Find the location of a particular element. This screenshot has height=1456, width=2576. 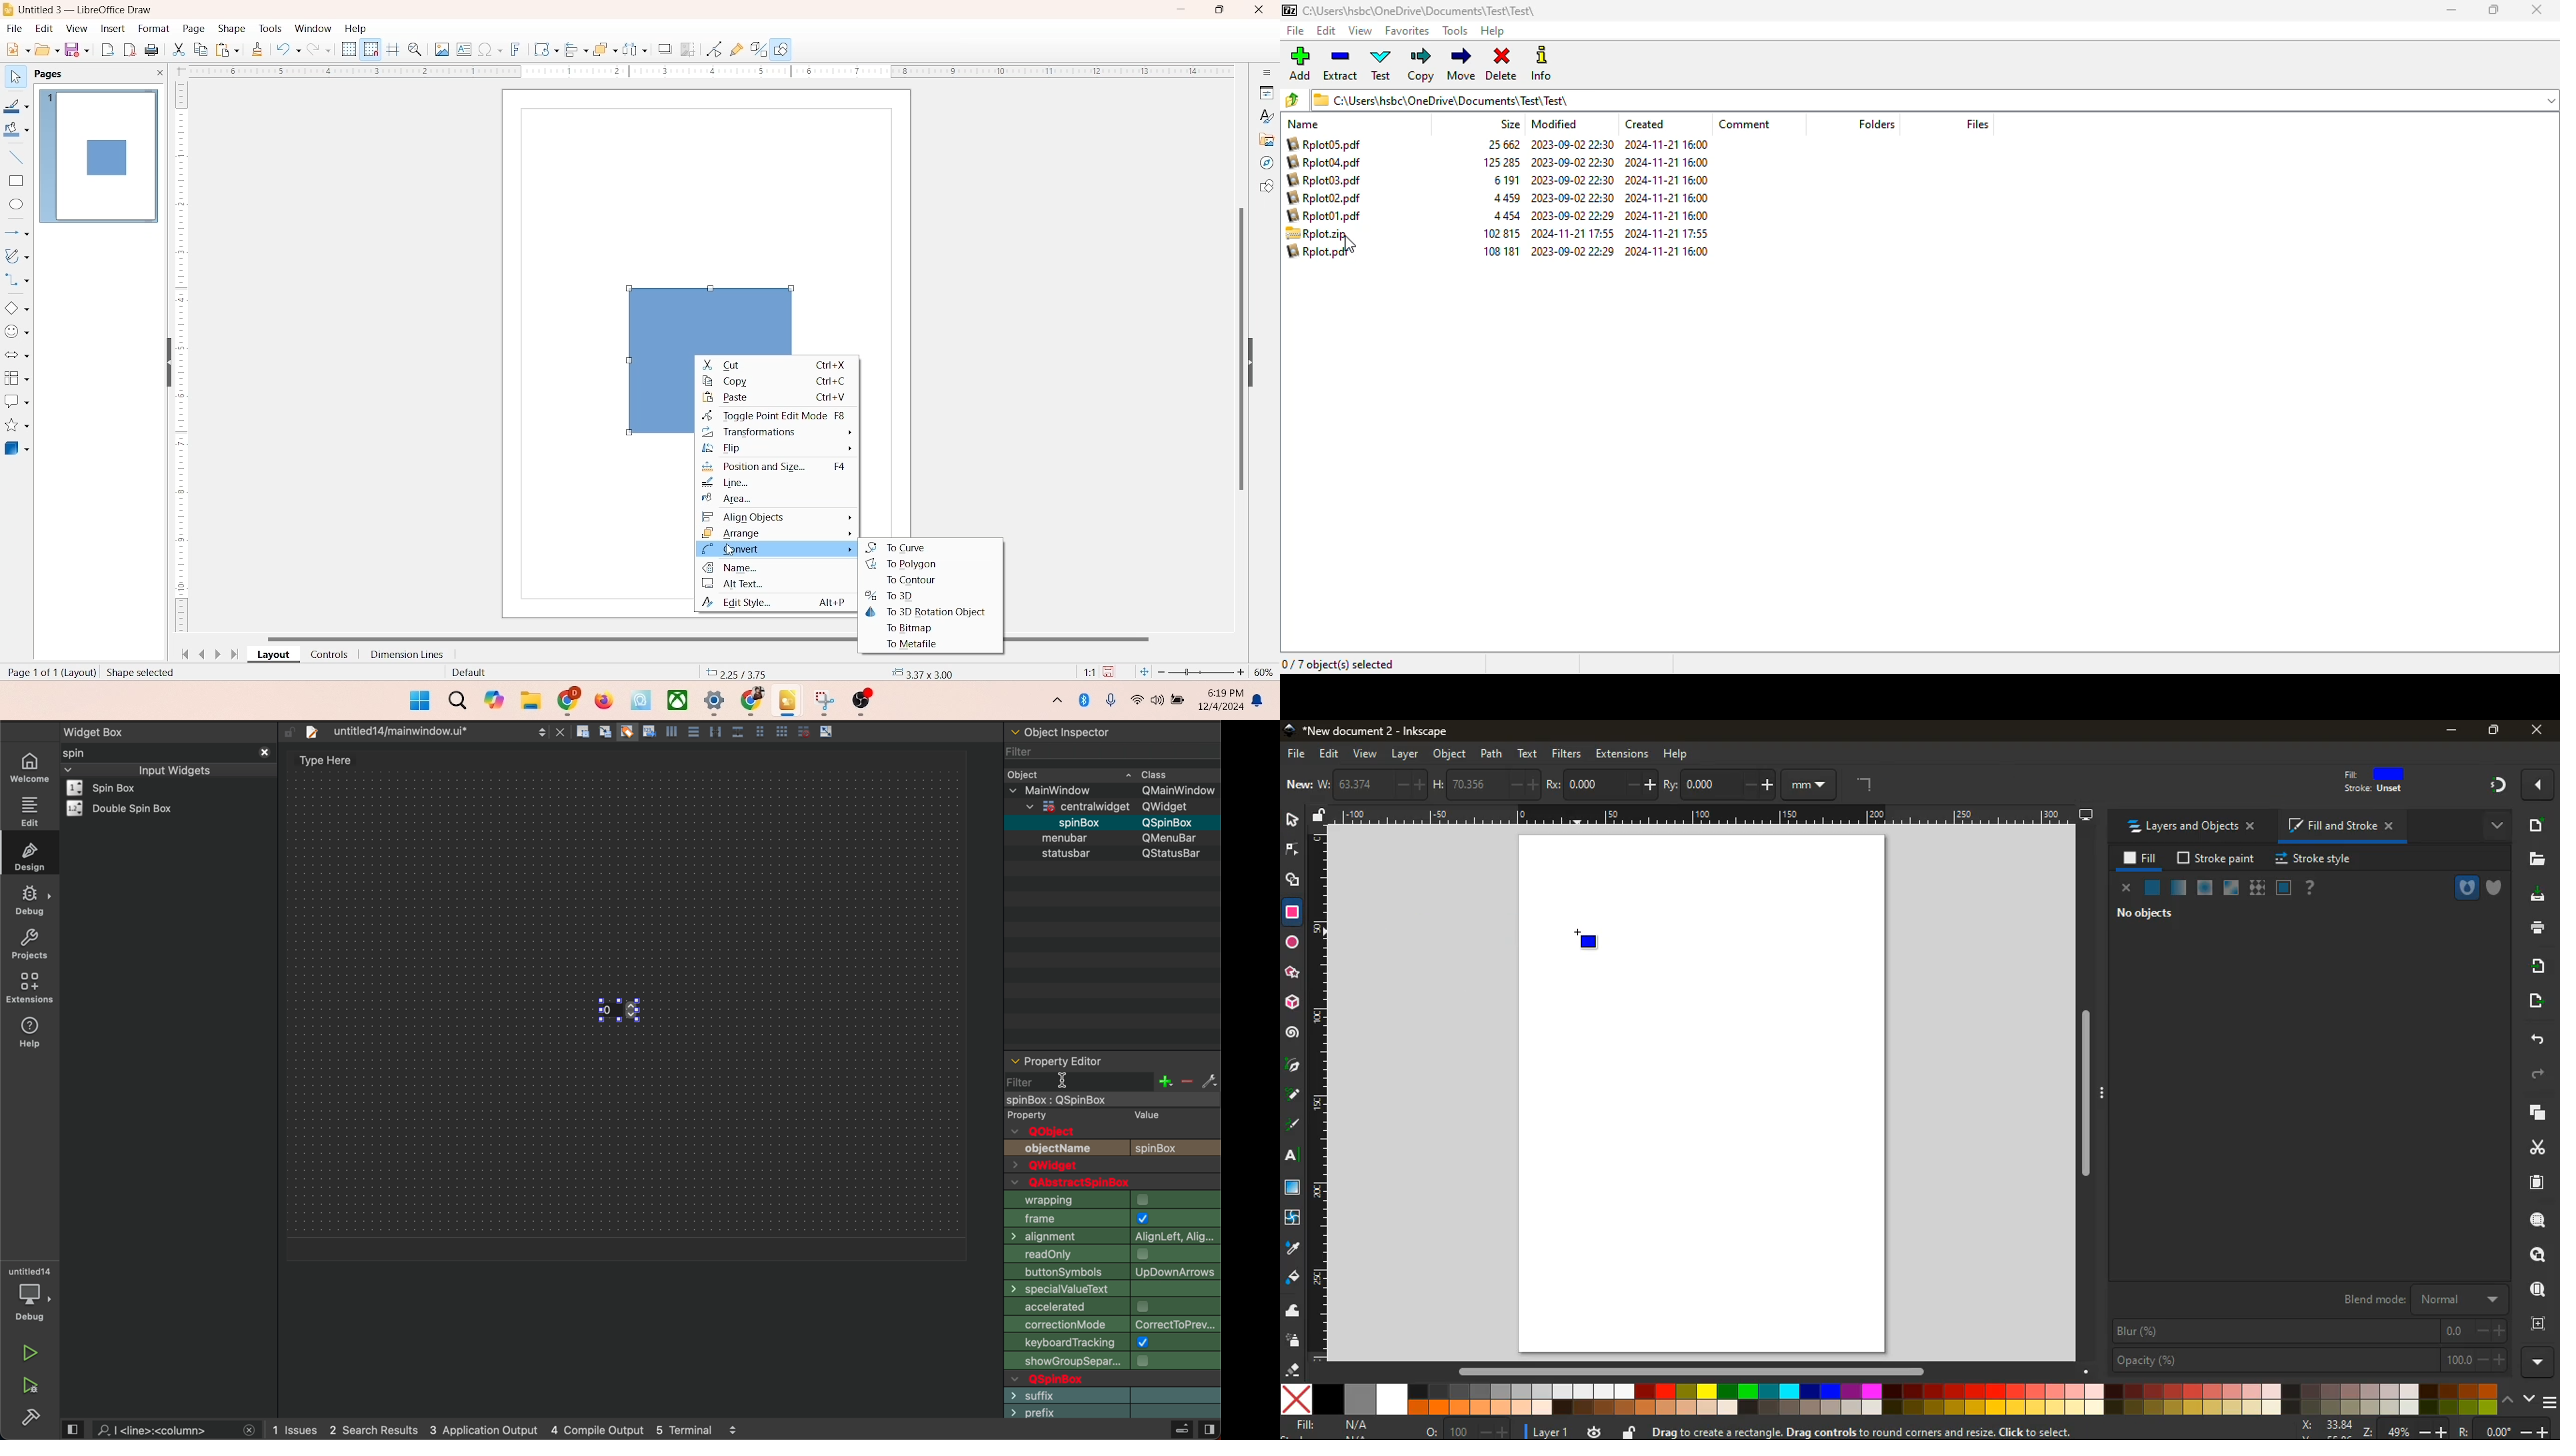

spin is located at coordinates (90, 753).